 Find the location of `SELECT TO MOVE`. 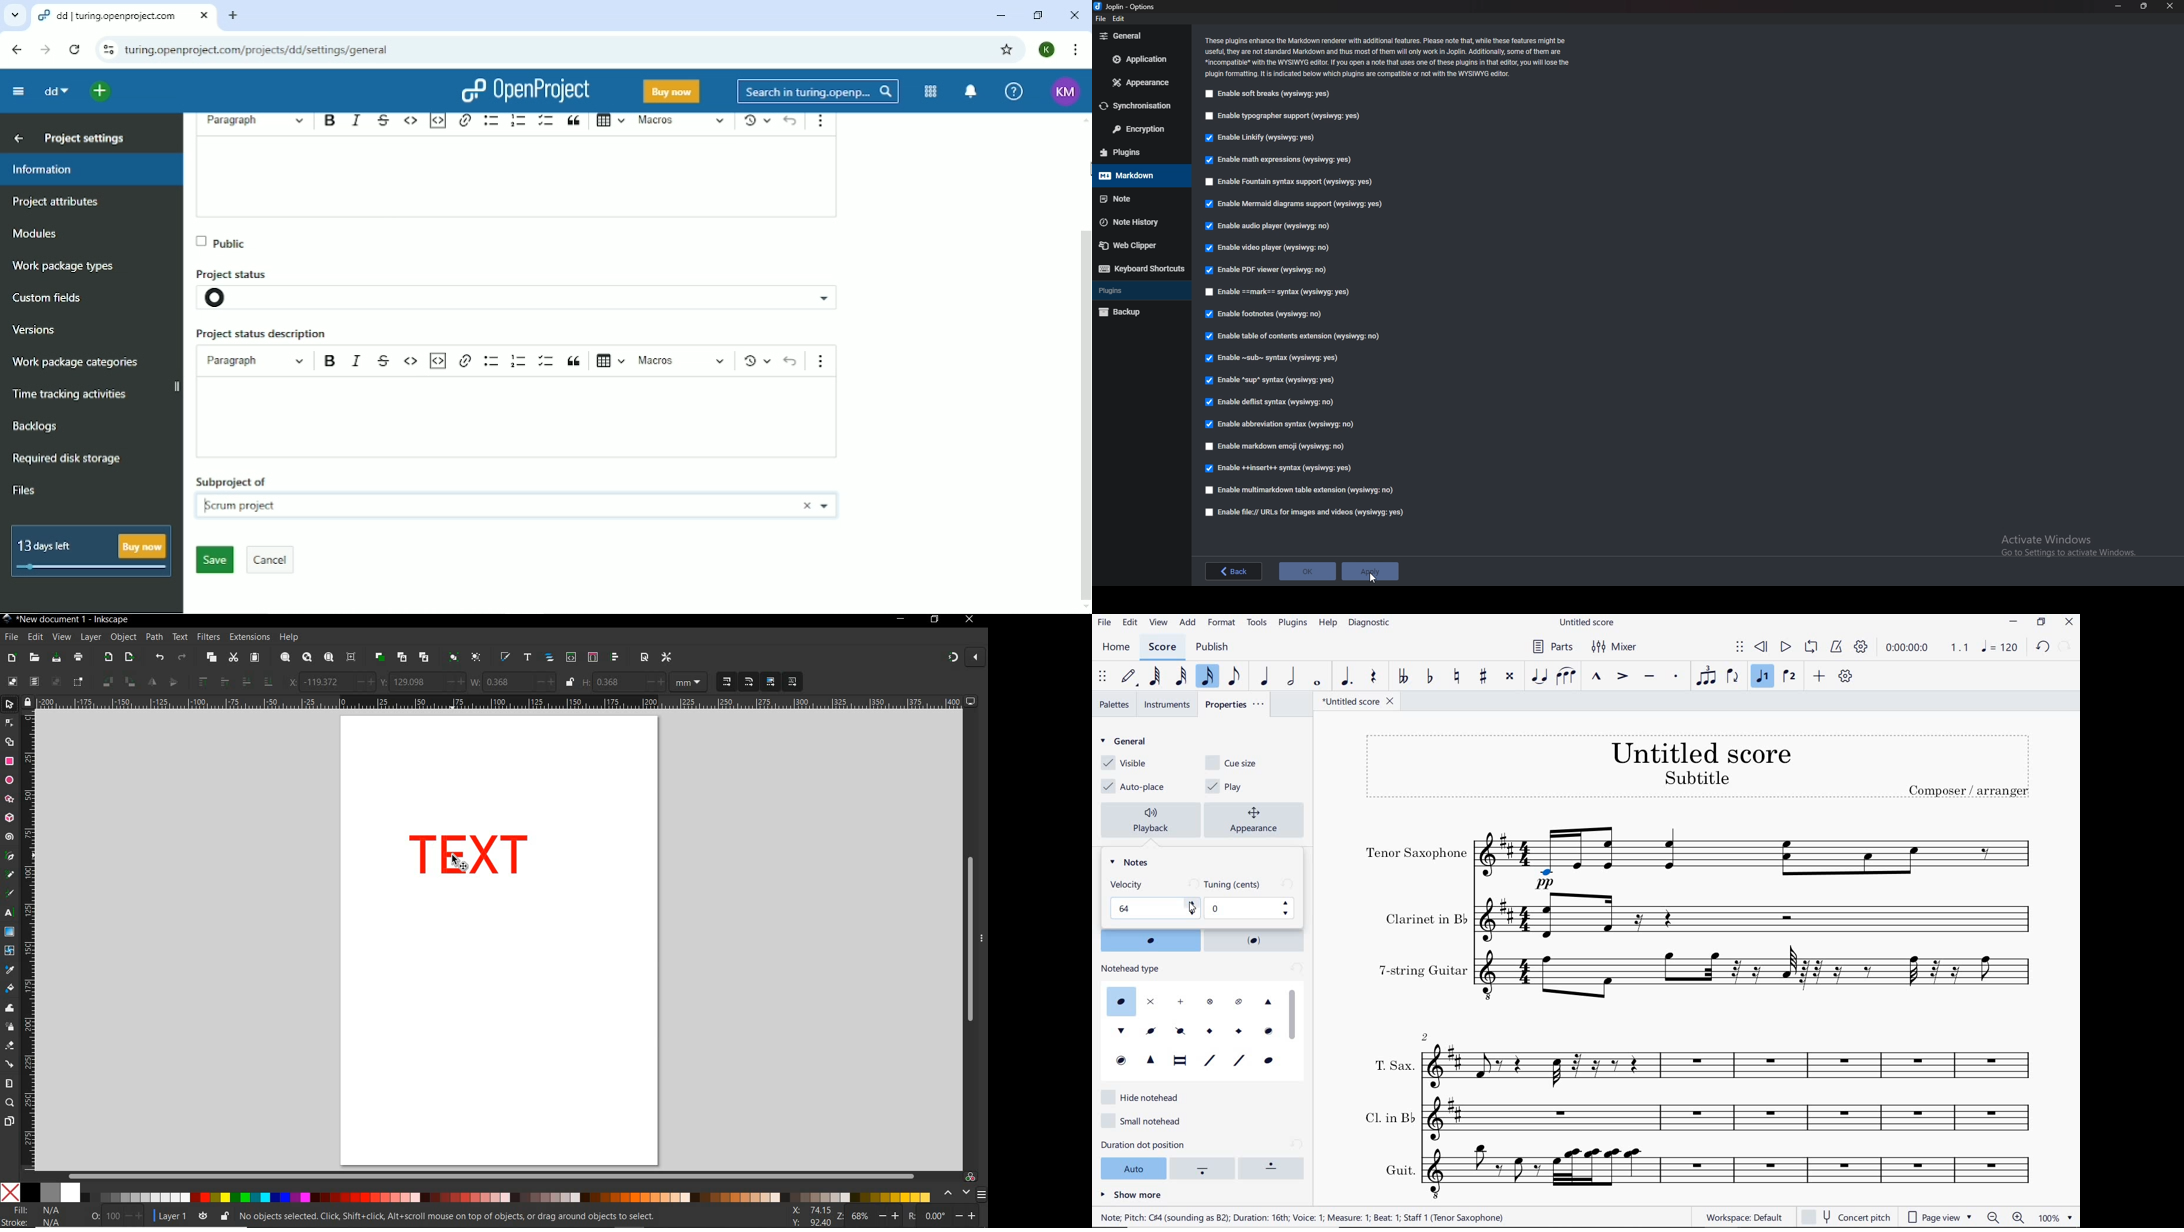

SELECT TO MOVE is located at coordinates (1103, 676).